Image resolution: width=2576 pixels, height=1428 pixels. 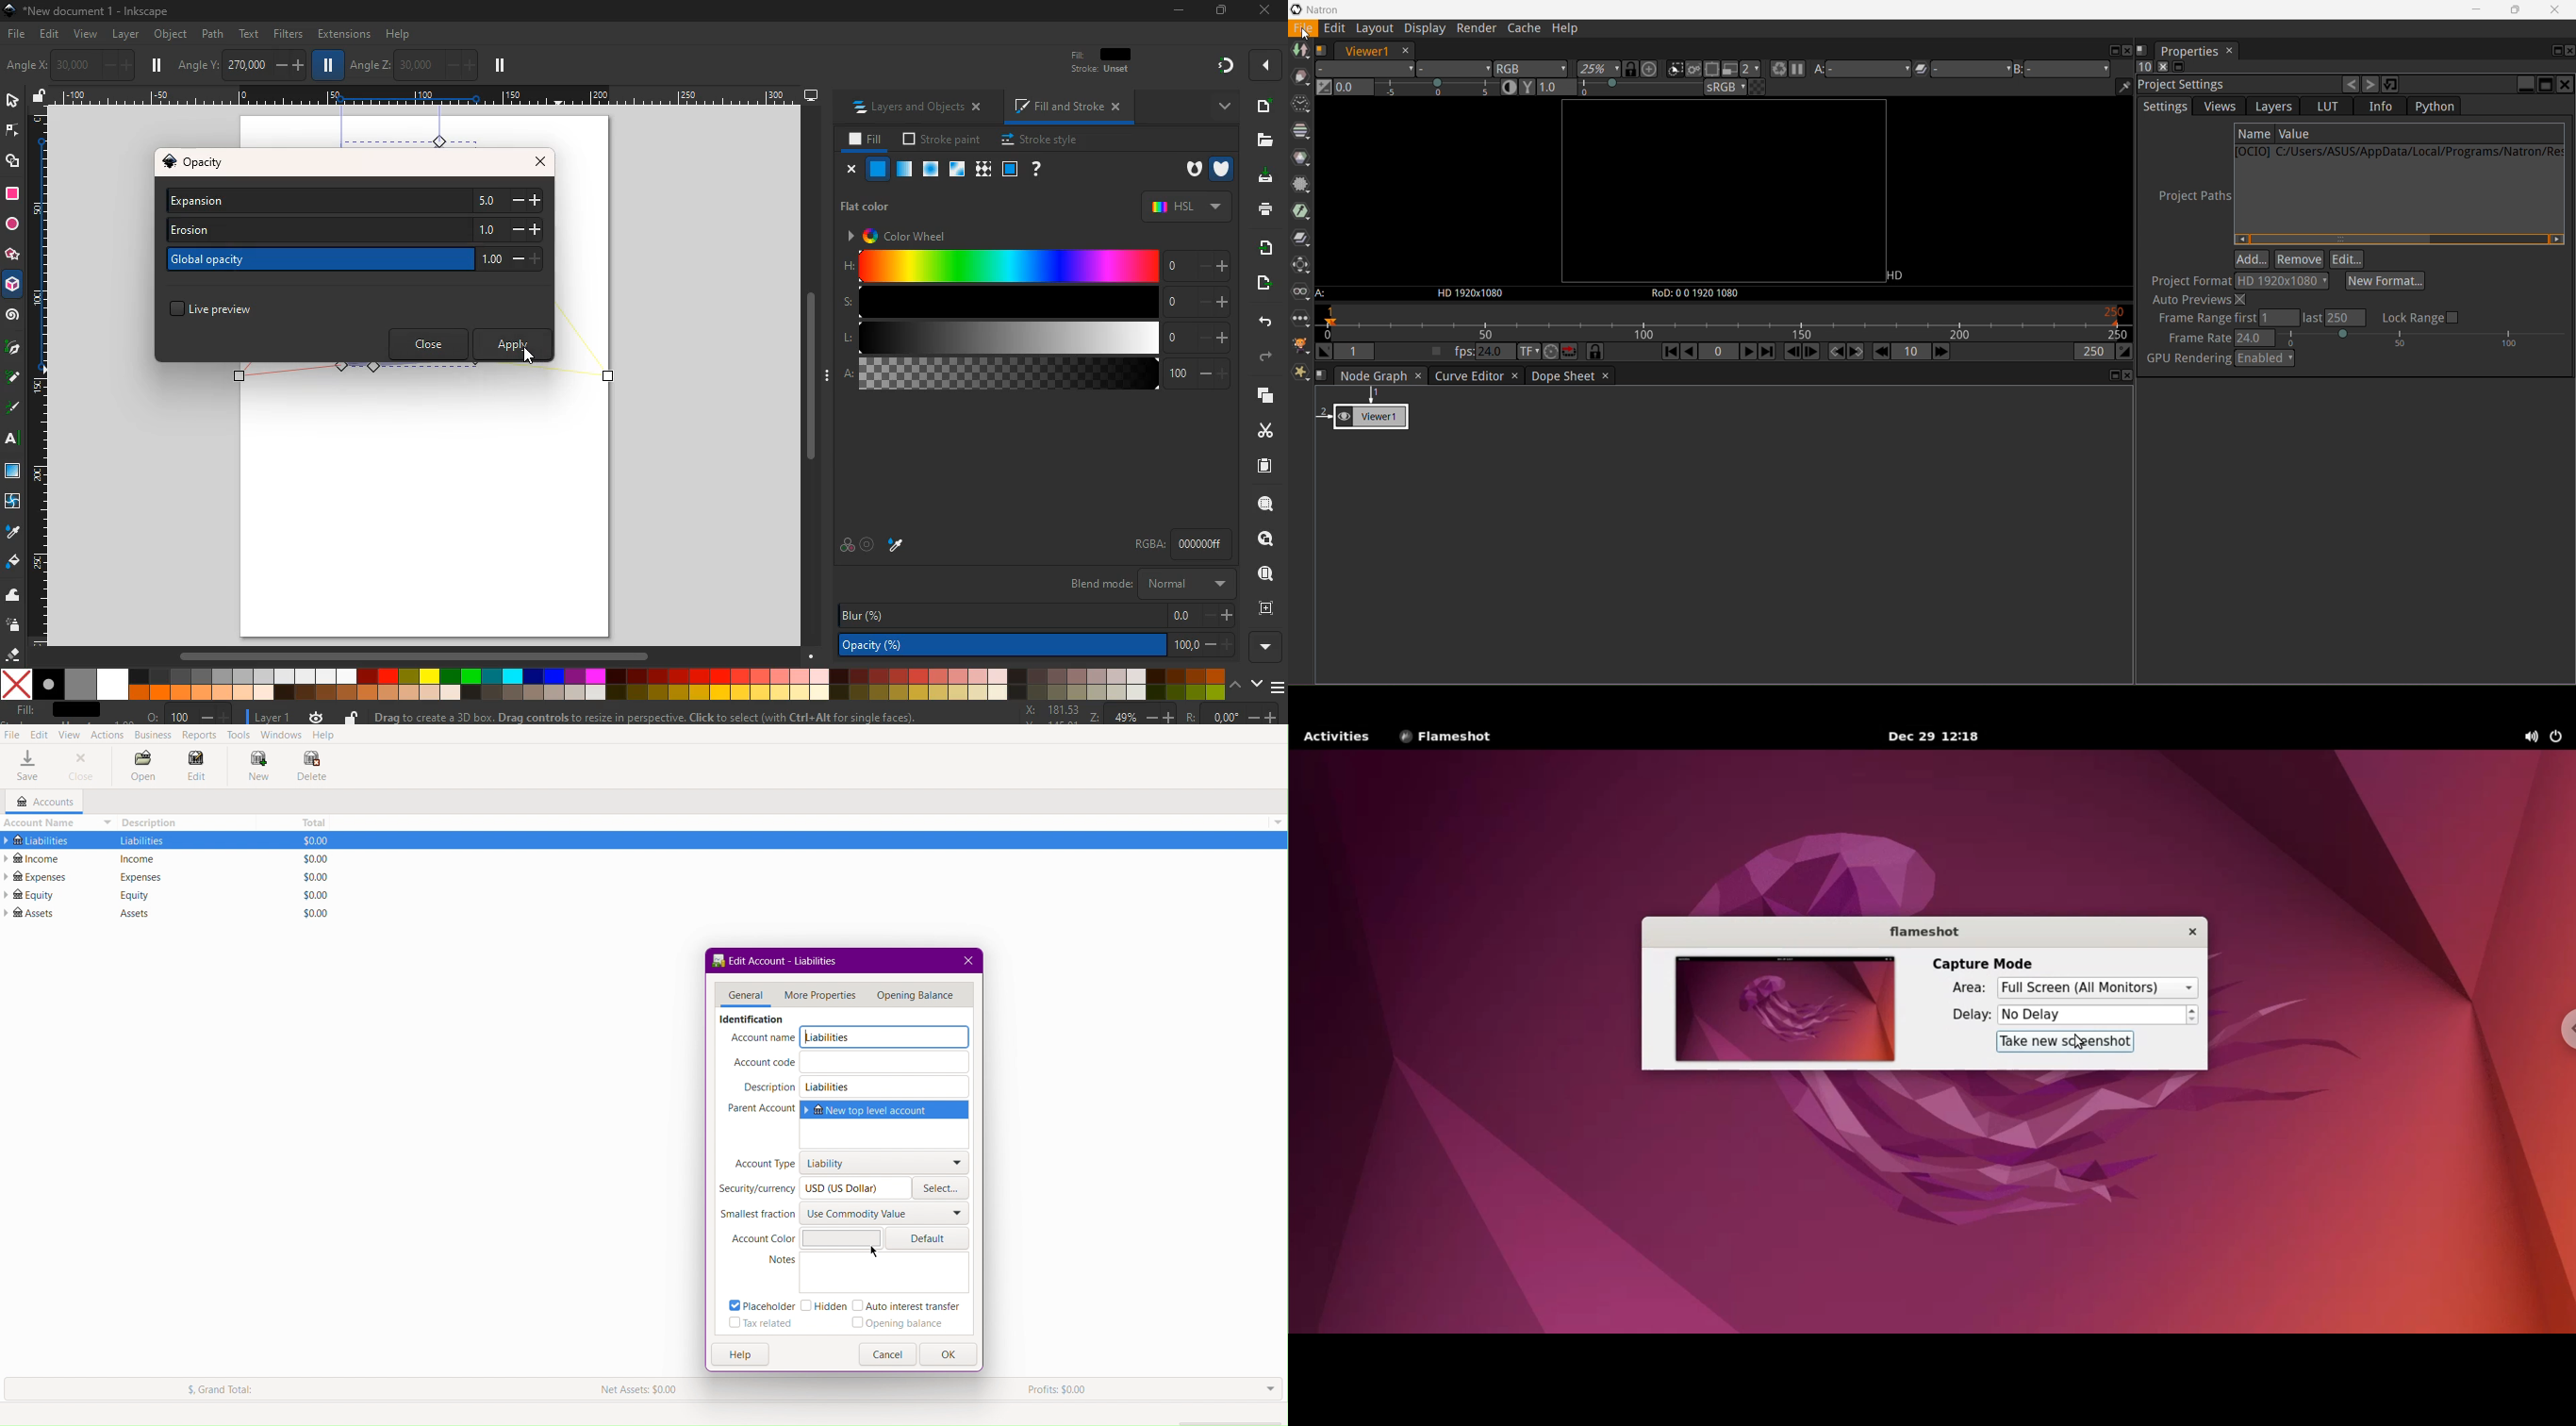 I want to click on Smallest fraction, so click(x=757, y=1214).